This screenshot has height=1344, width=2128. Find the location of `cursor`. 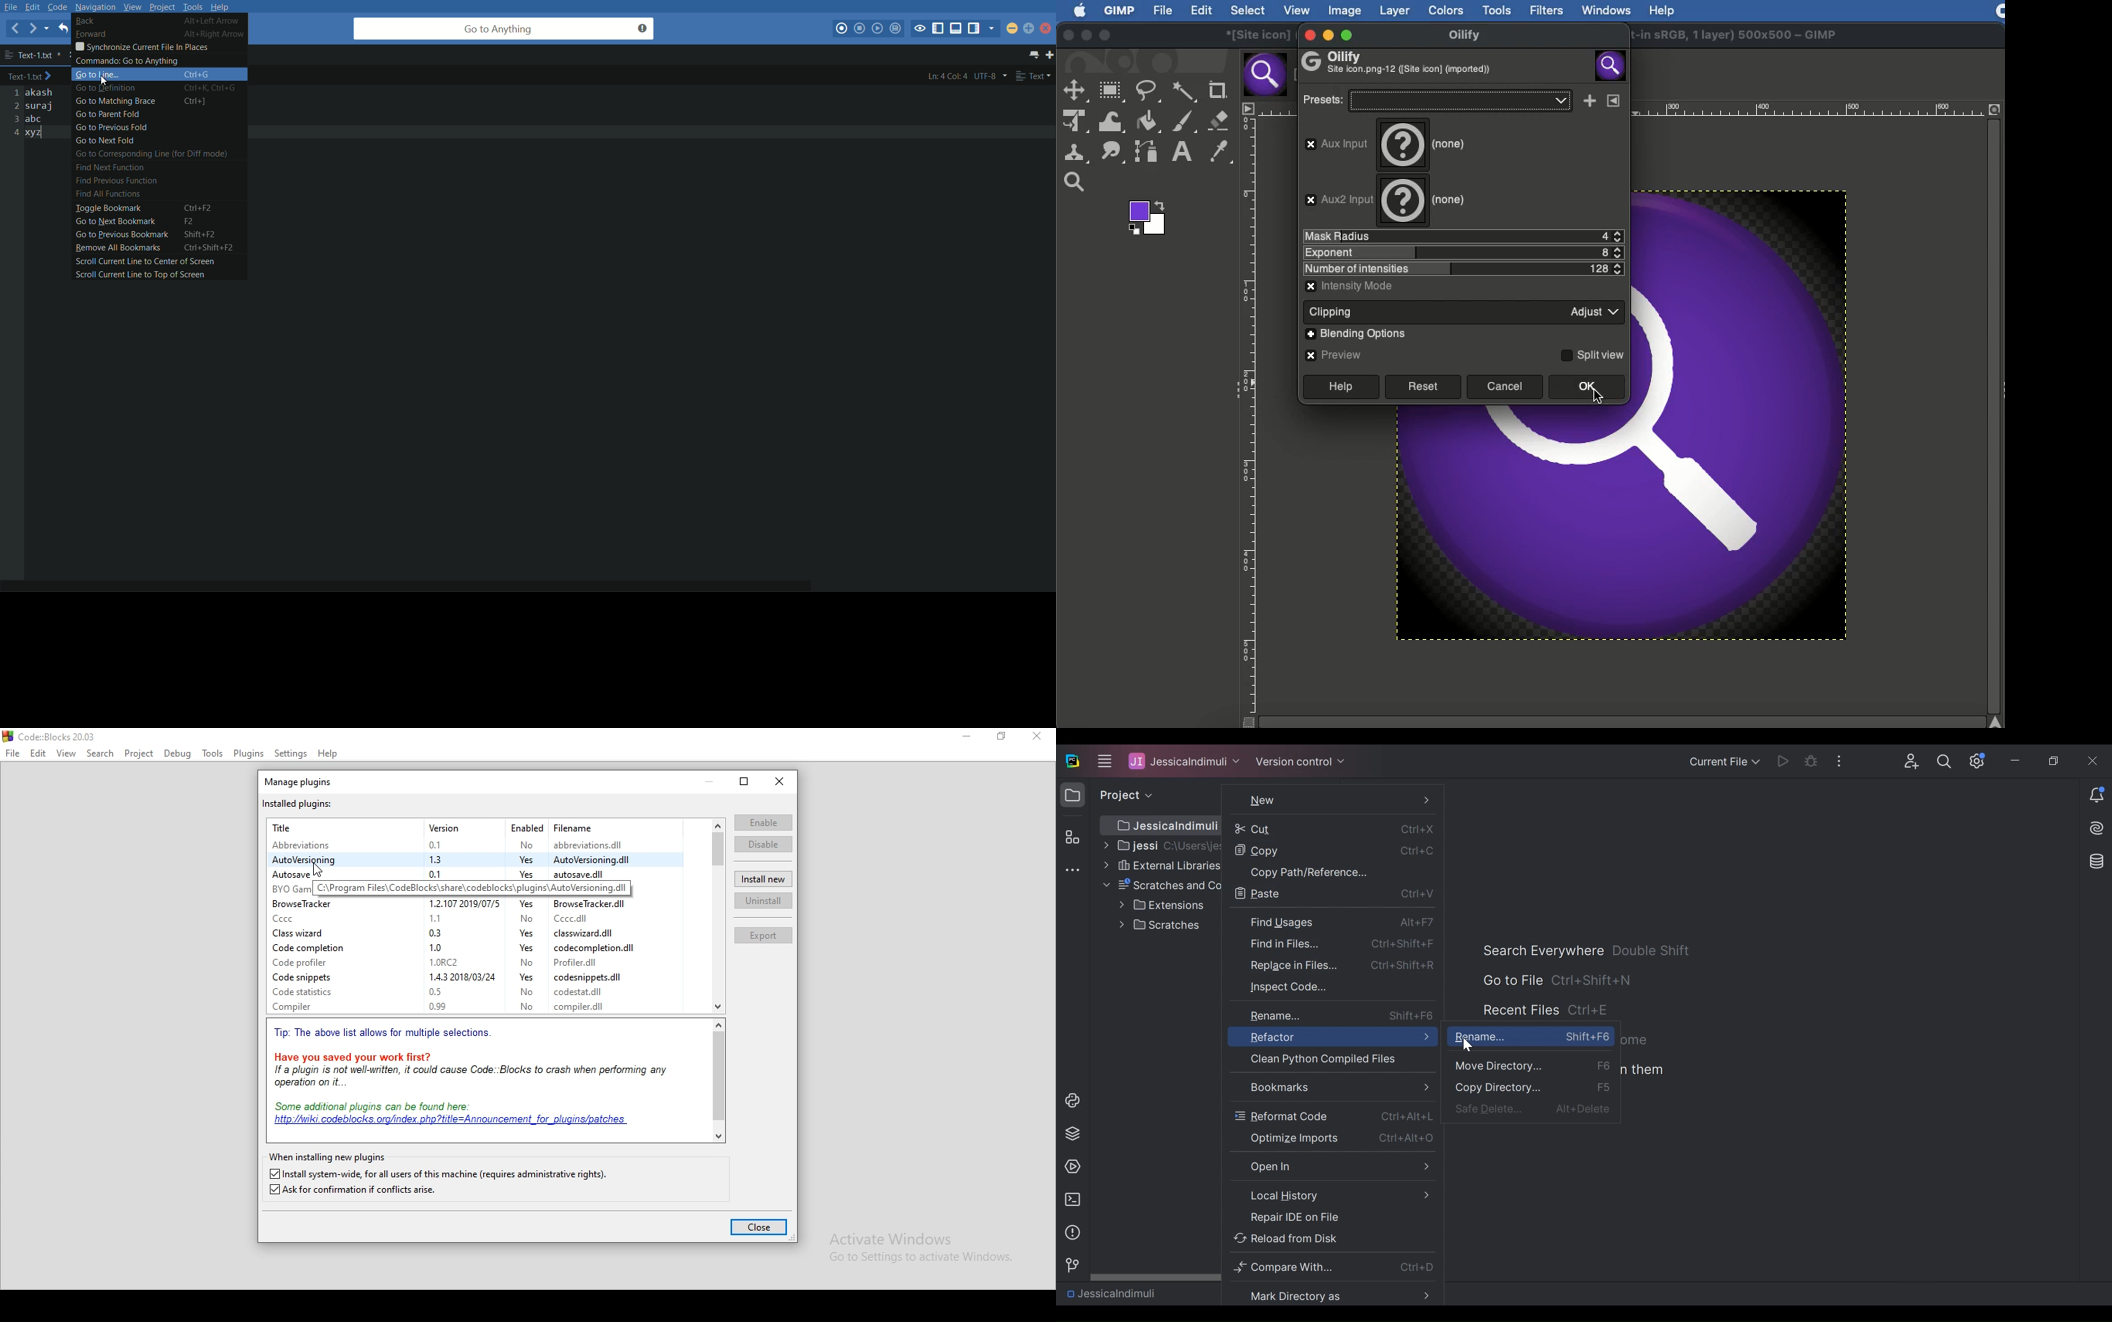

cursor is located at coordinates (1599, 397).